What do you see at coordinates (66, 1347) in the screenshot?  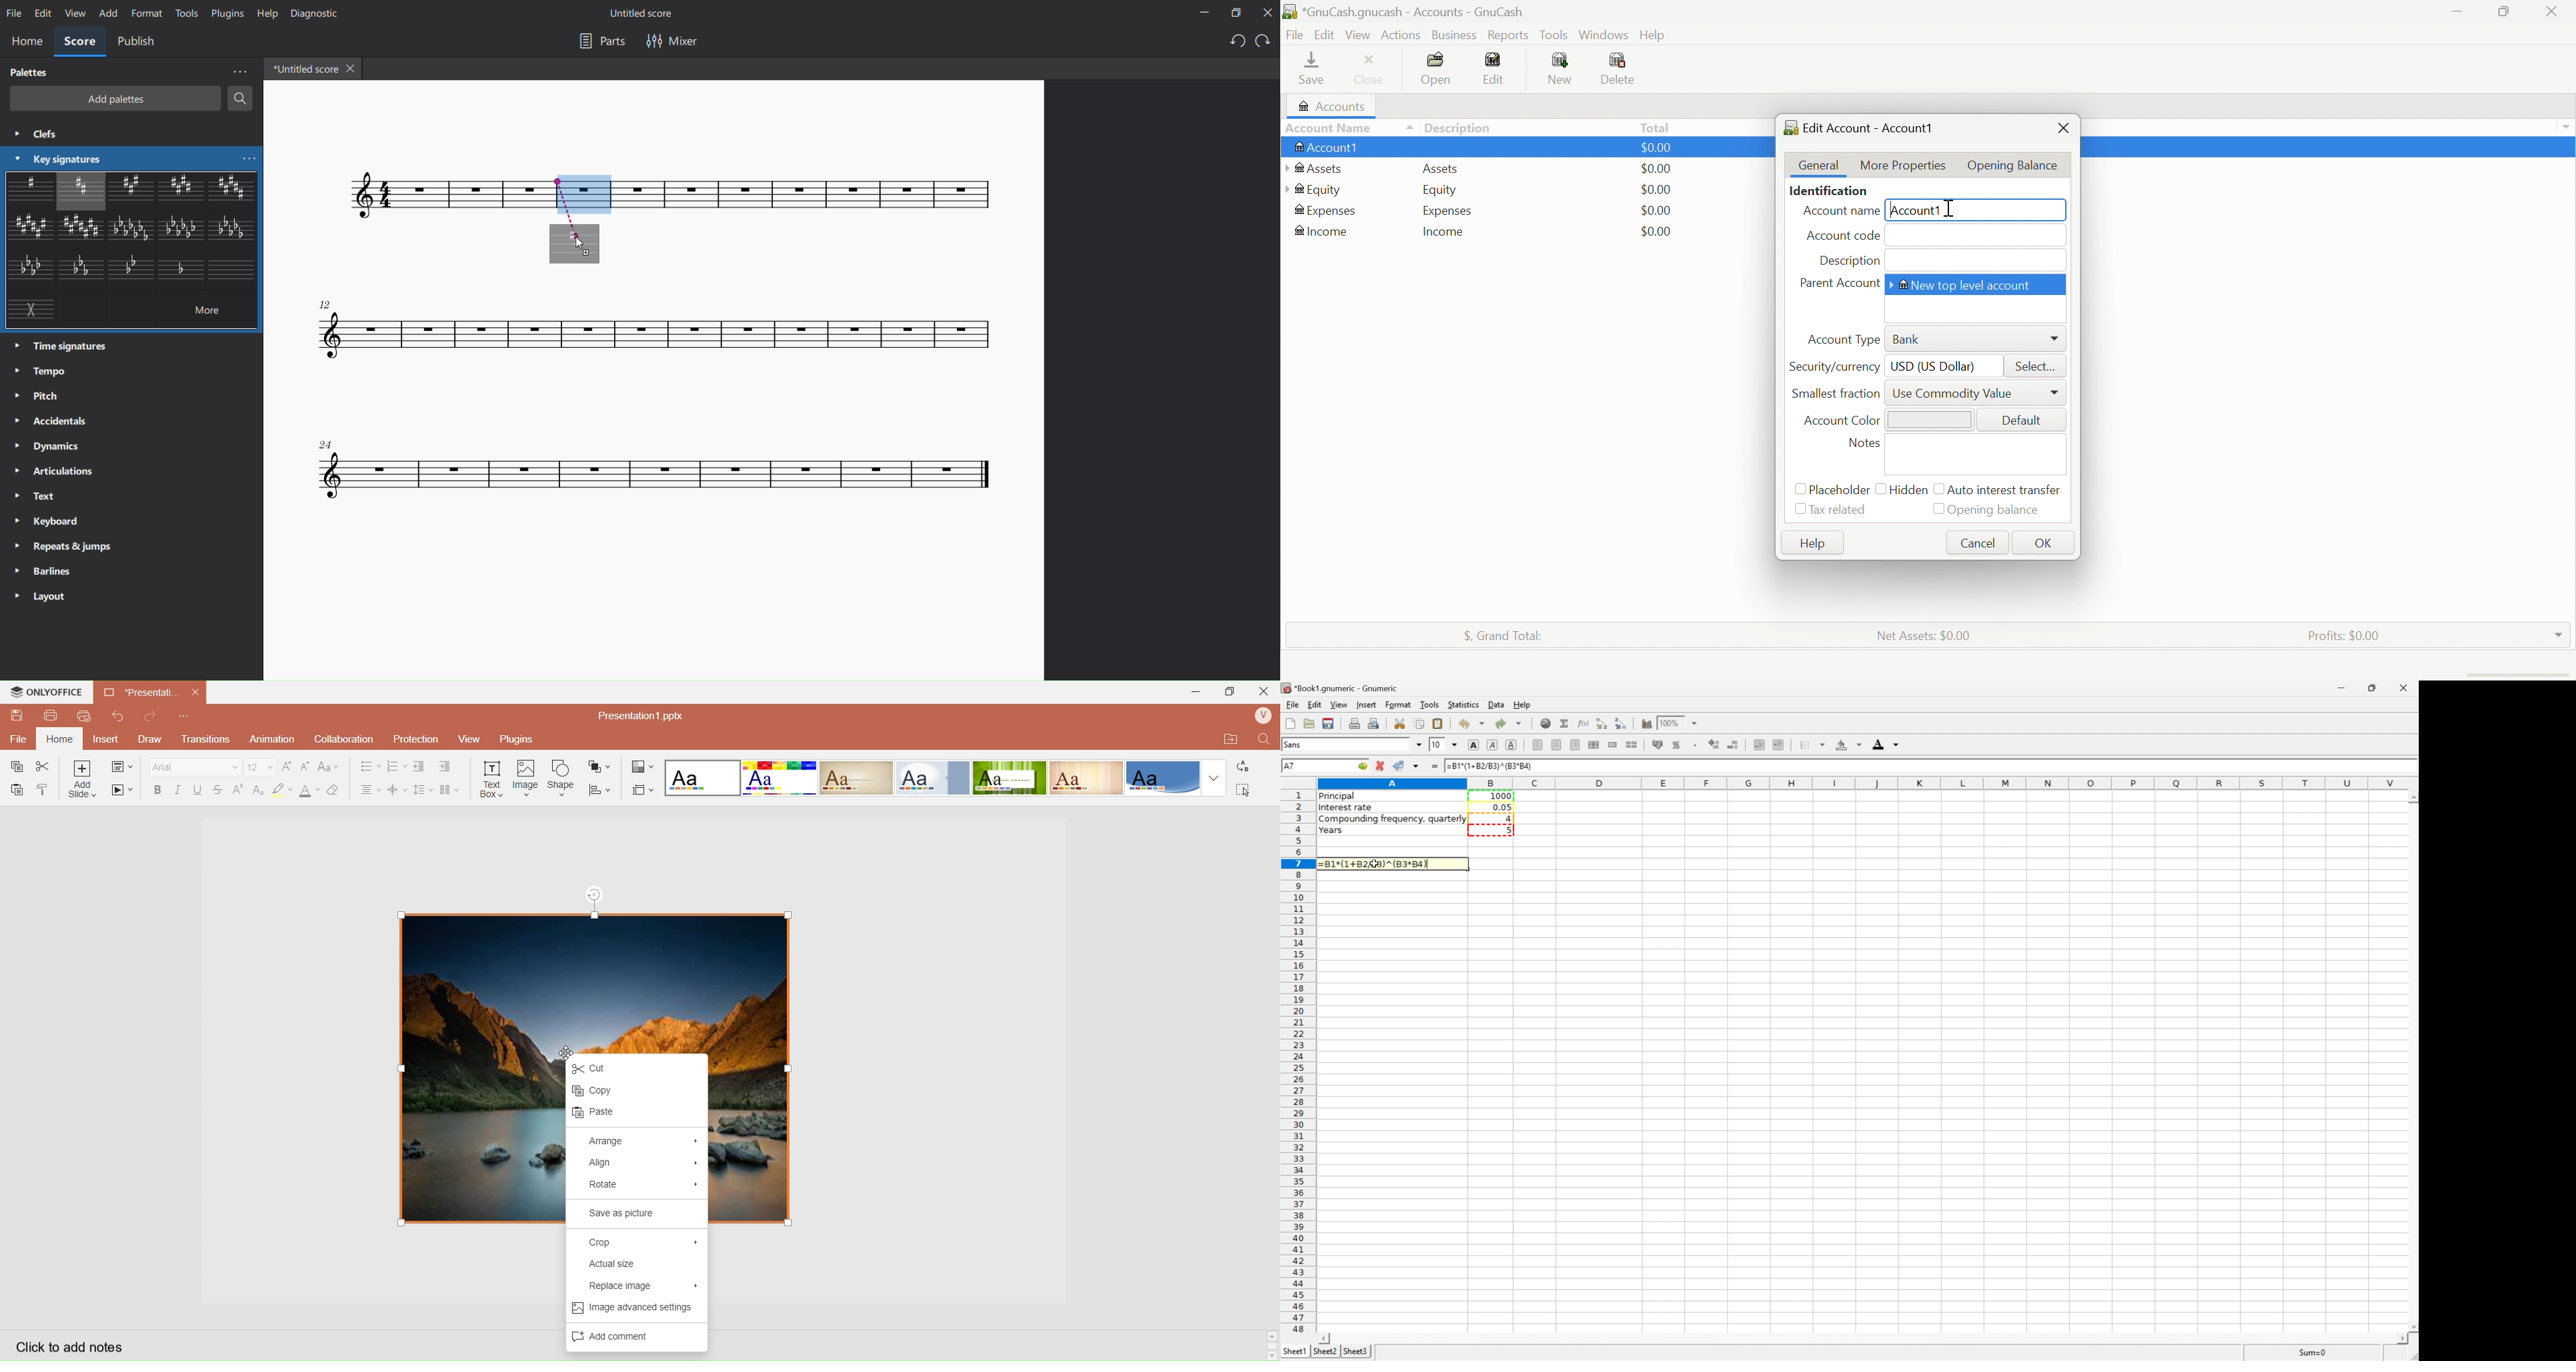 I see `Click to add notes` at bounding box center [66, 1347].